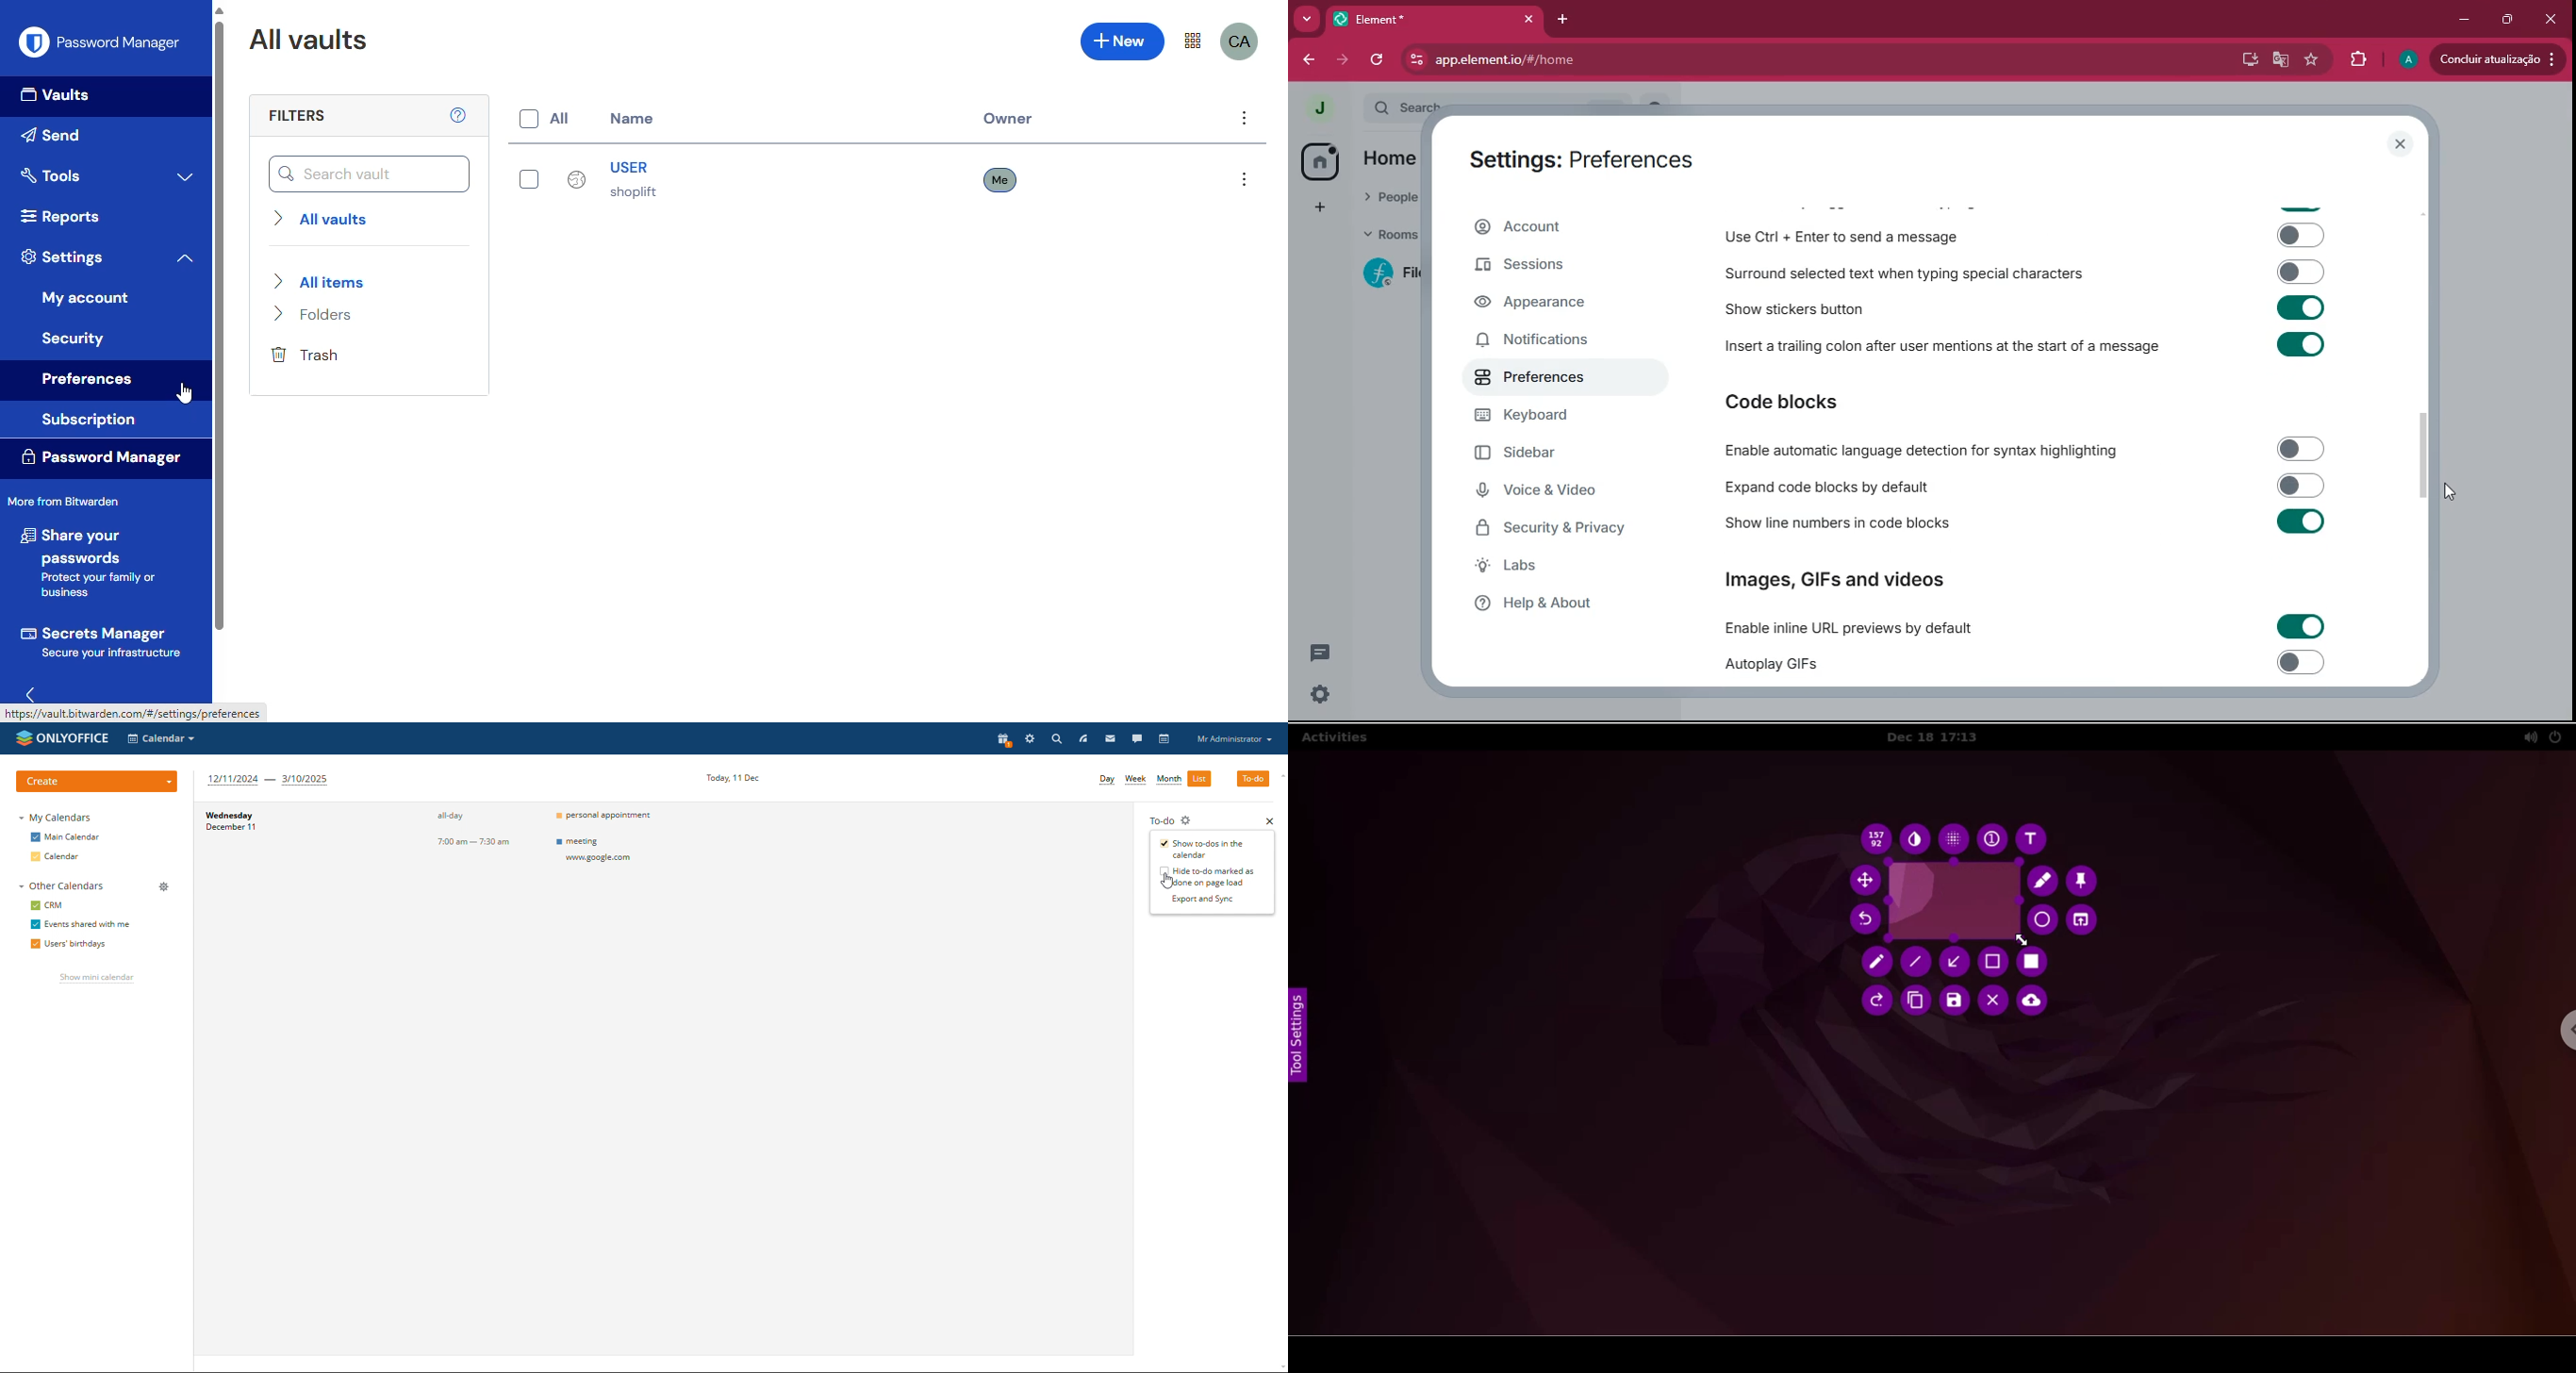 This screenshot has height=1400, width=2576. I want to click on scroll bar , so click(2421, 454).